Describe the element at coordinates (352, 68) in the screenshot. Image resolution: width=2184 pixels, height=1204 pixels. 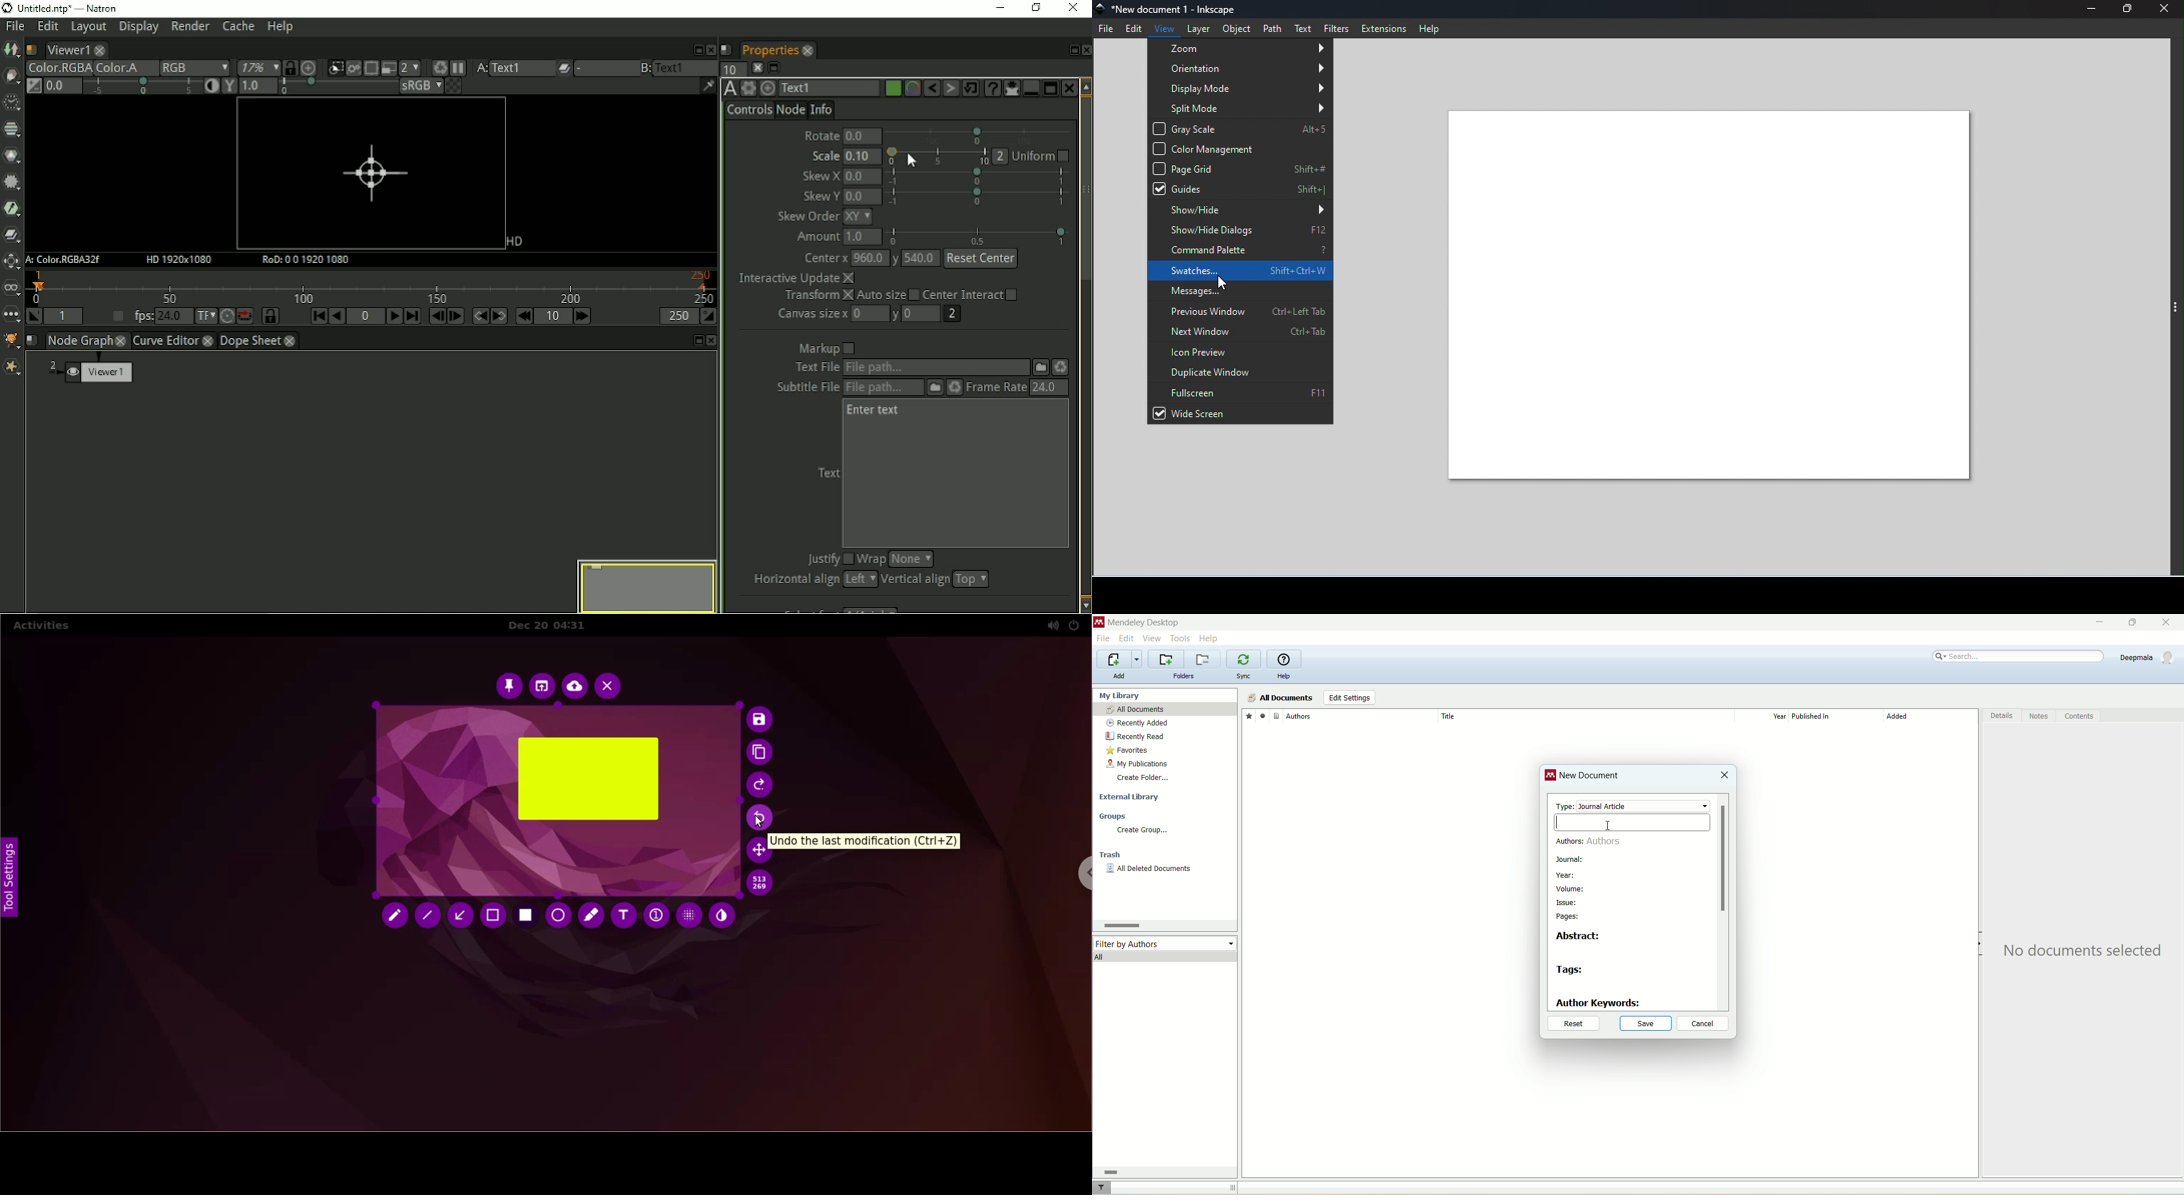
I see `Viewer will render image` at that location.